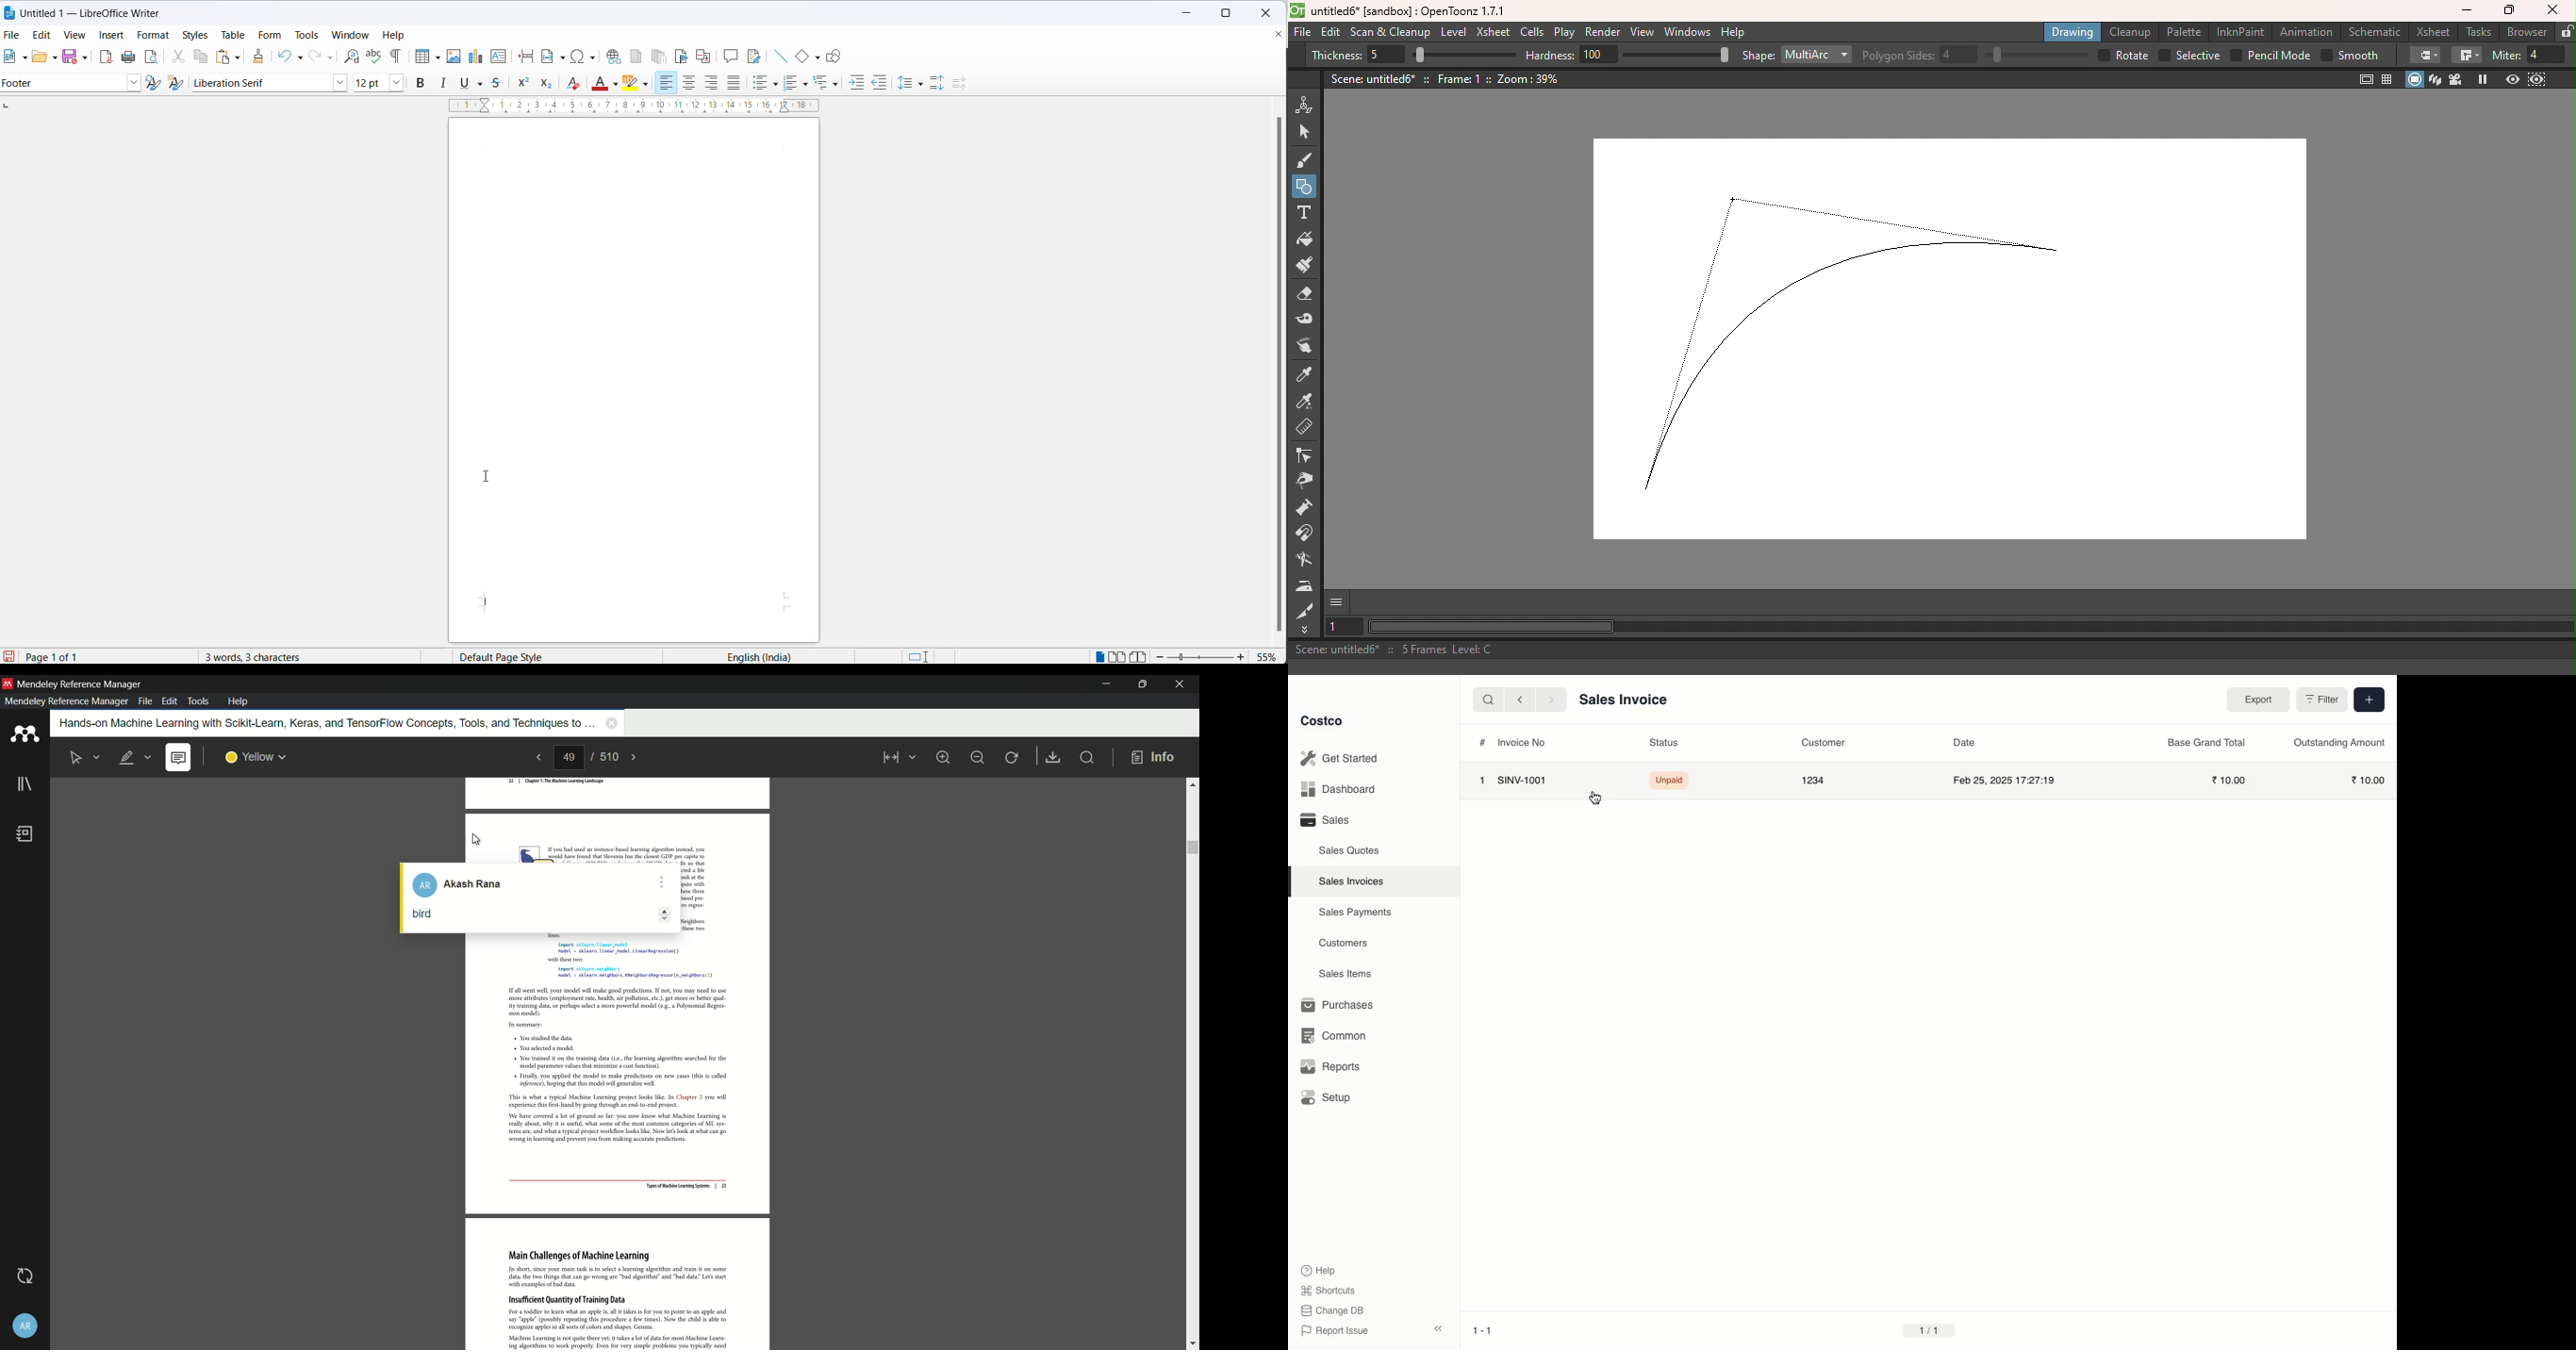 This screenshot has height=1372, width=2576. What do you see at coordinates (1352, 913) in the screenshot?
I see `Sales Payments` at bounding box center [1352, 913].